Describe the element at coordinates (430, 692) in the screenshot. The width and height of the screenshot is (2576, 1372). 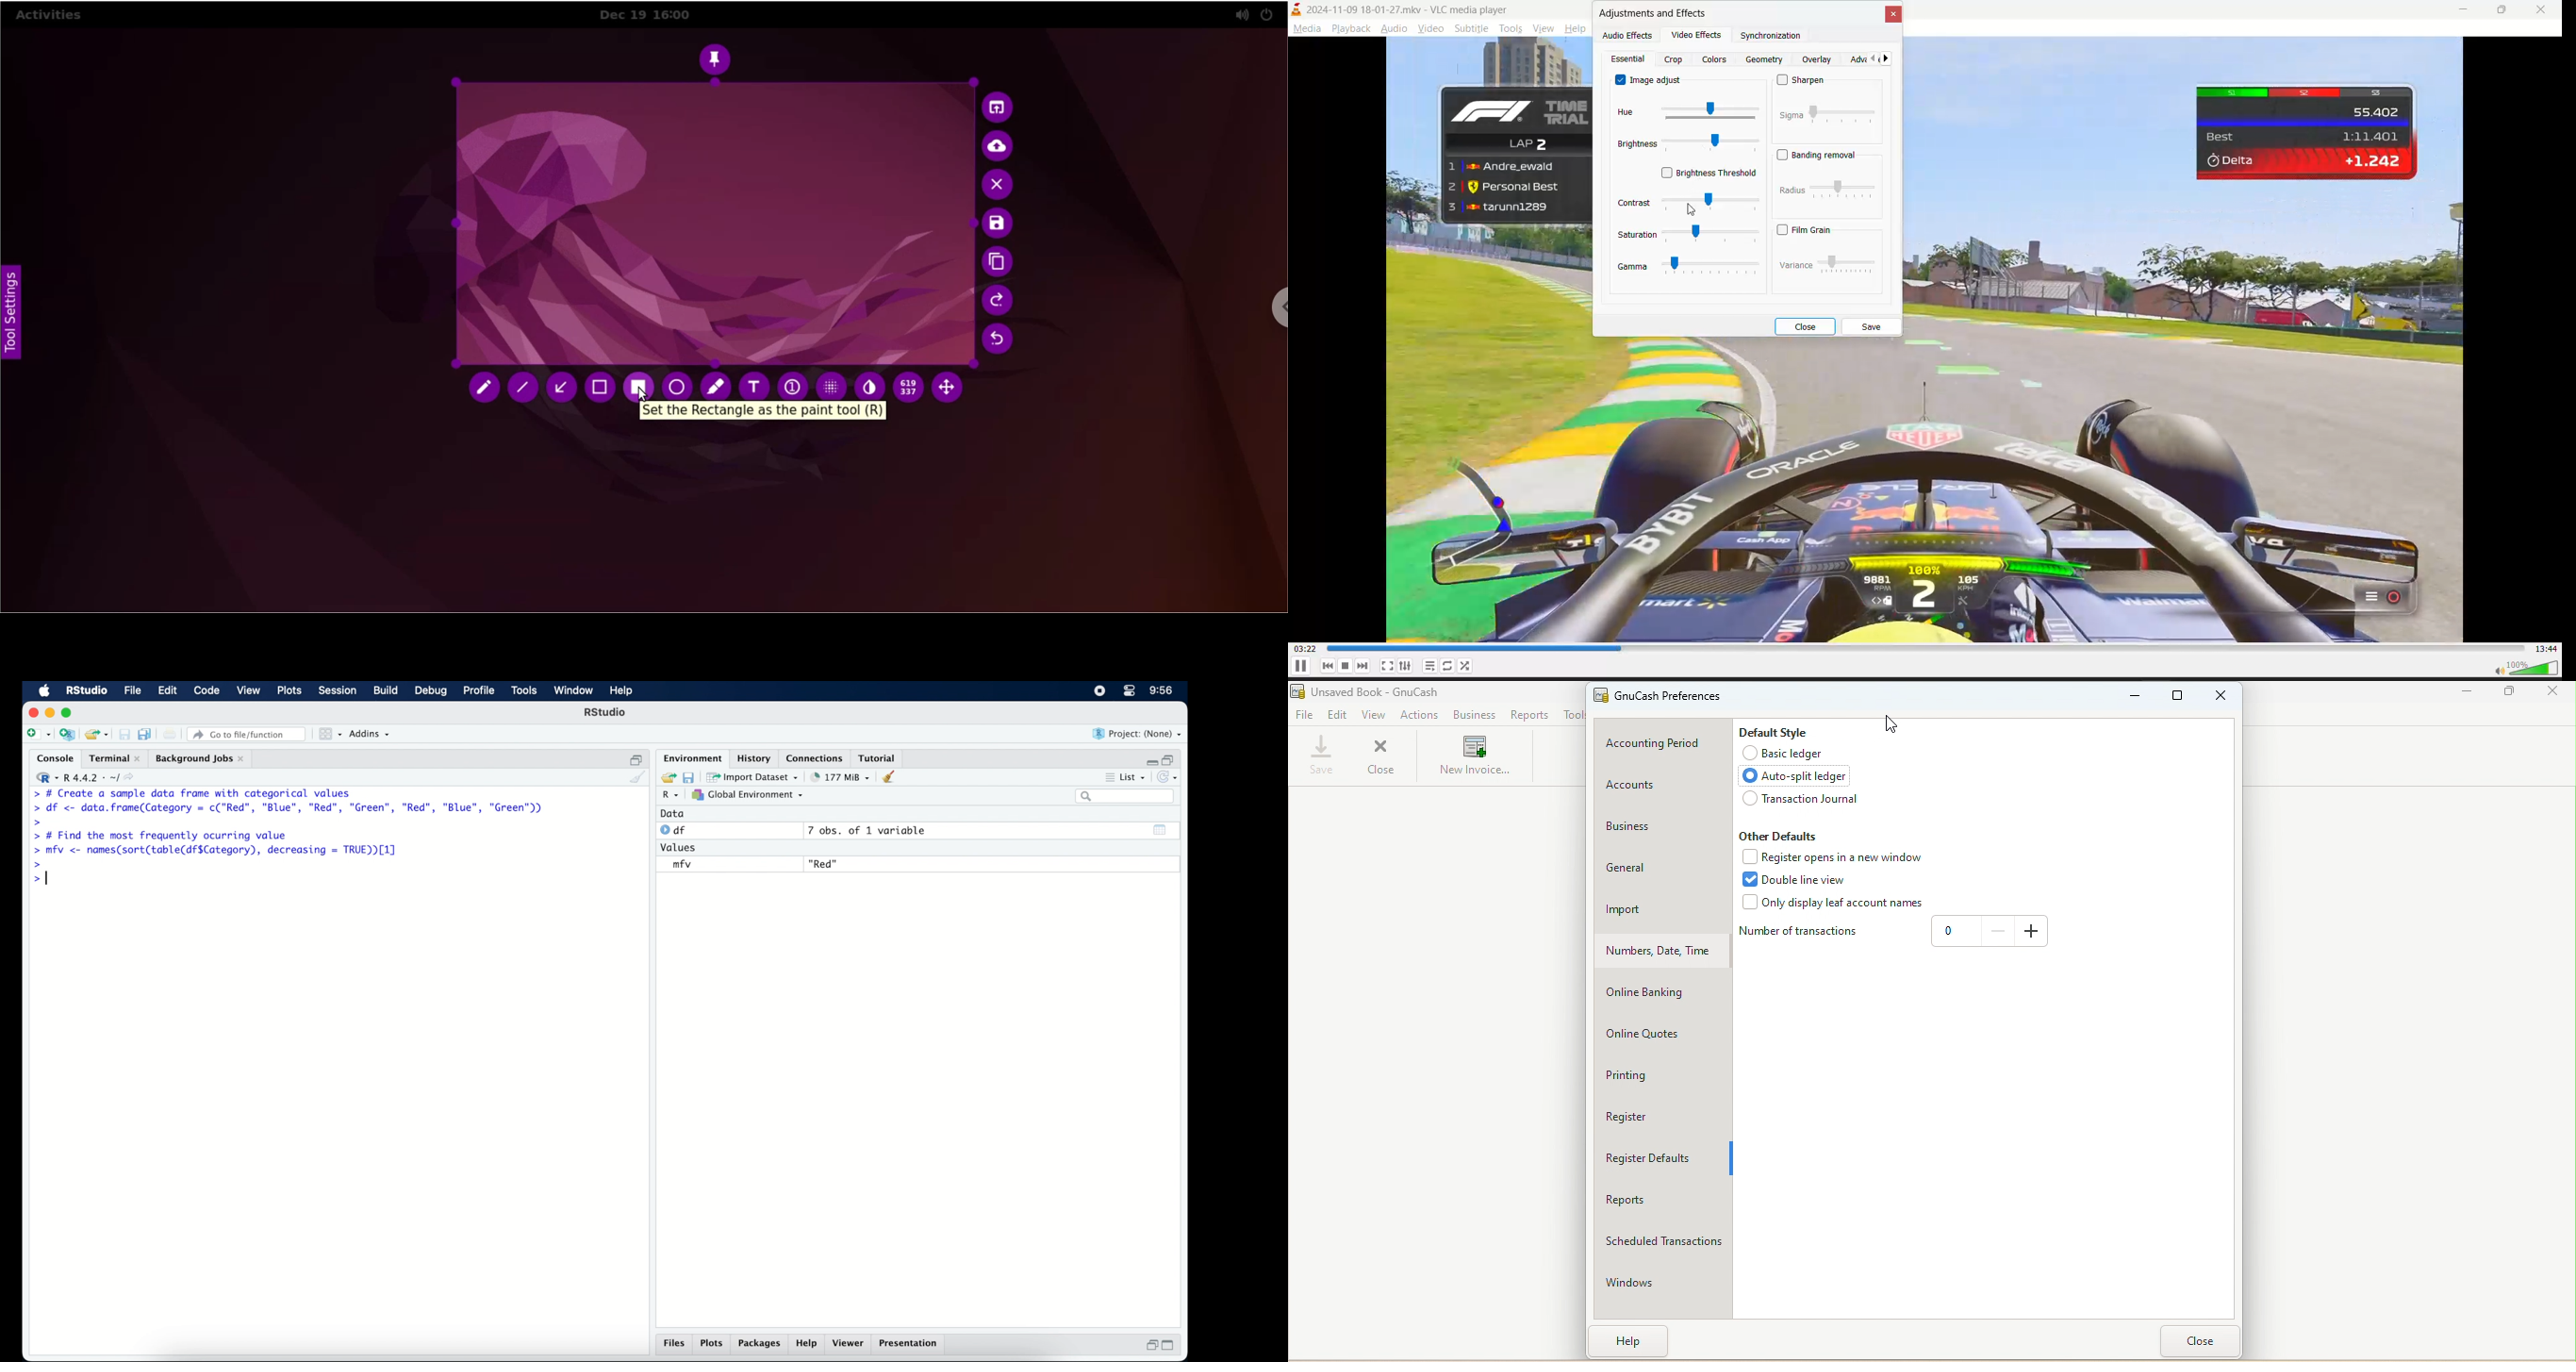
I see `debug` at that location.